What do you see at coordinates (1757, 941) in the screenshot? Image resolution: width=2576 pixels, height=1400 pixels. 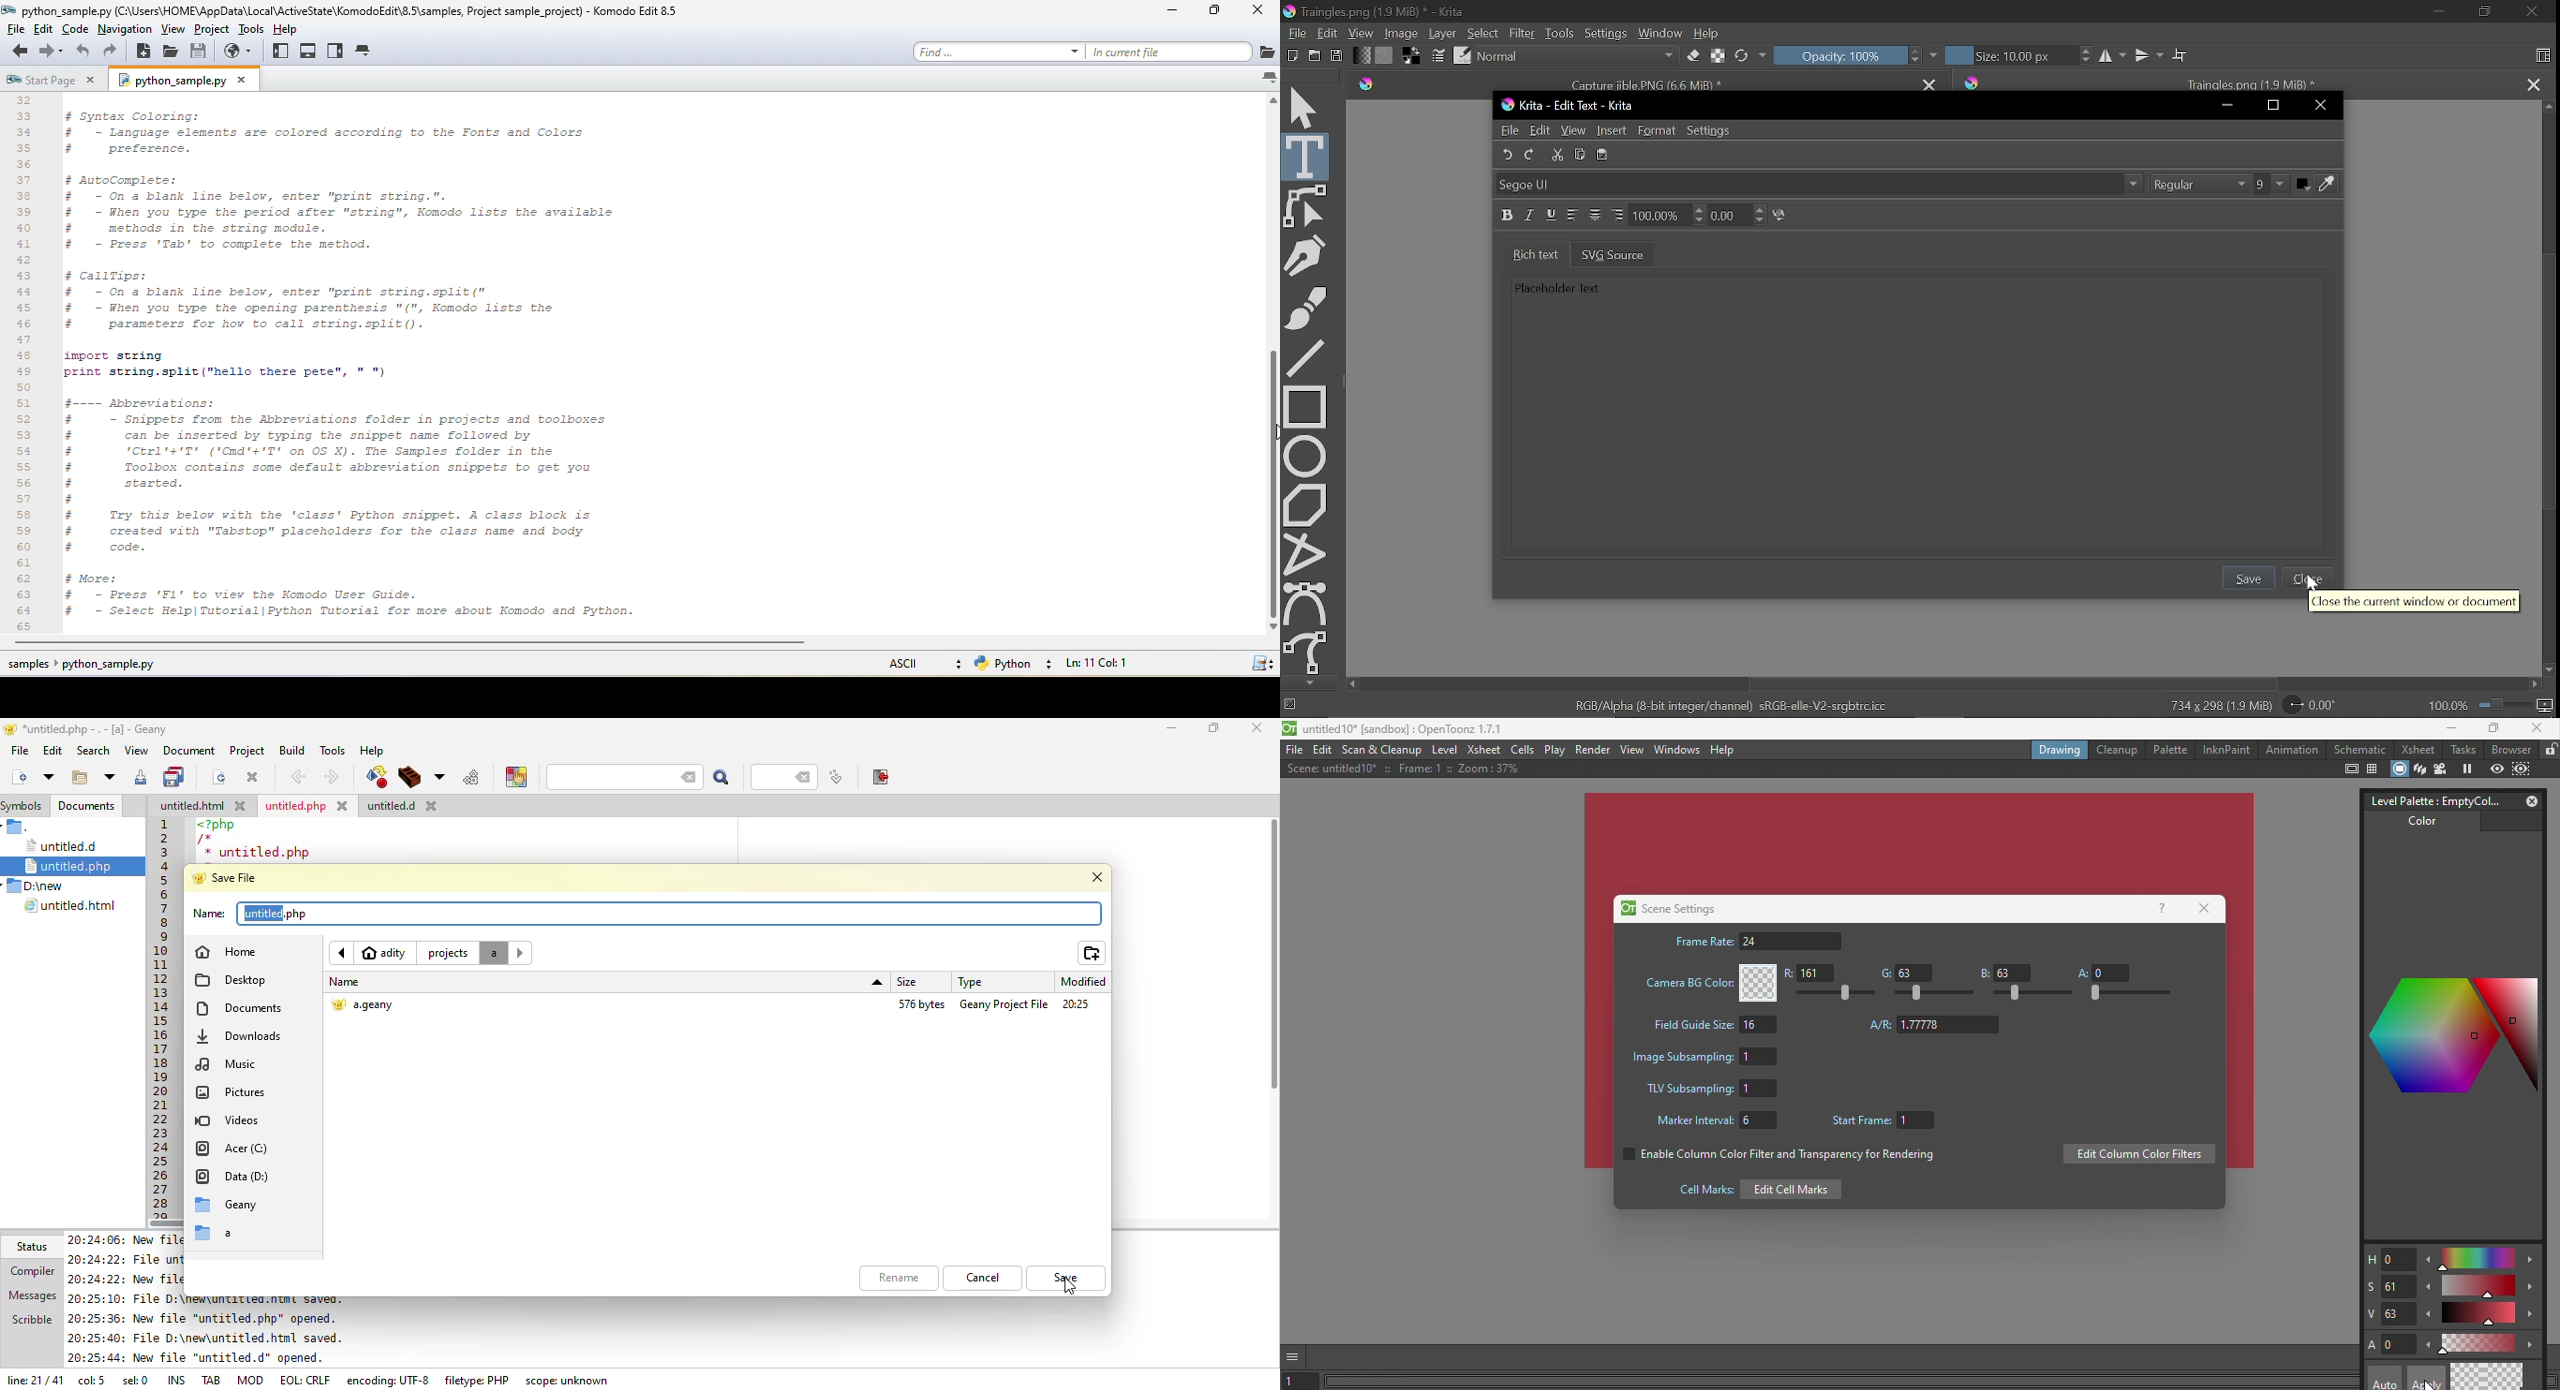 I see `Frame rate` at bounding box center [1757, 941].